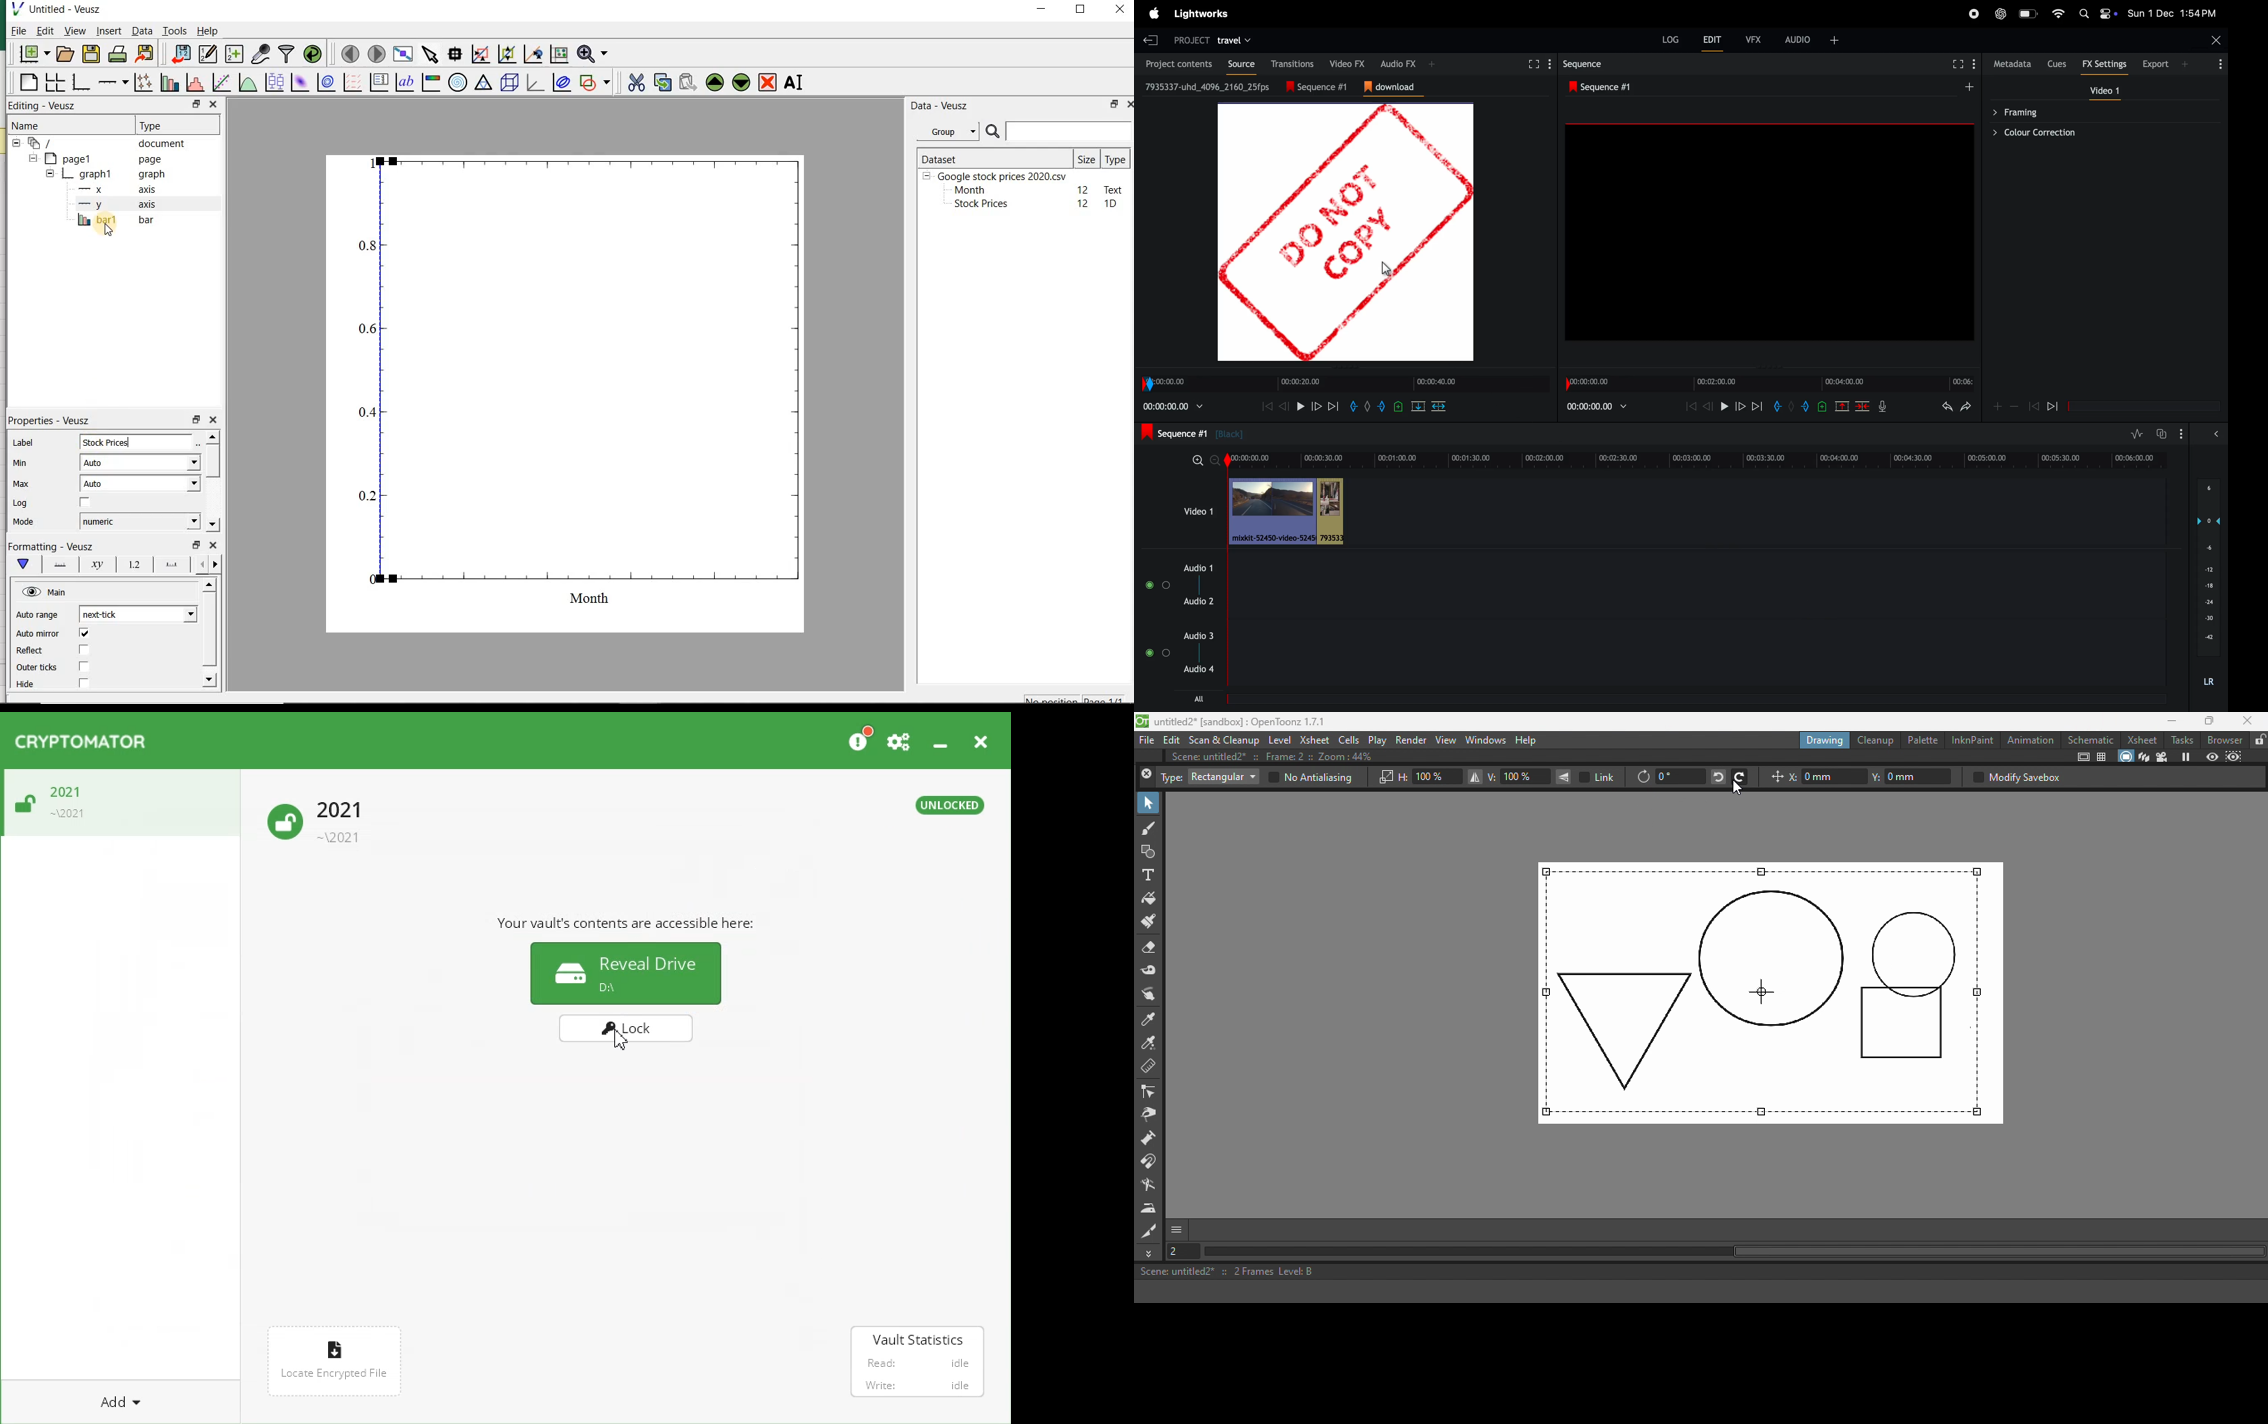 The image size is (2268, 1428). Describe the element at coordinates (1708, 406) in the screenshot. I see `previous frame` at that location.